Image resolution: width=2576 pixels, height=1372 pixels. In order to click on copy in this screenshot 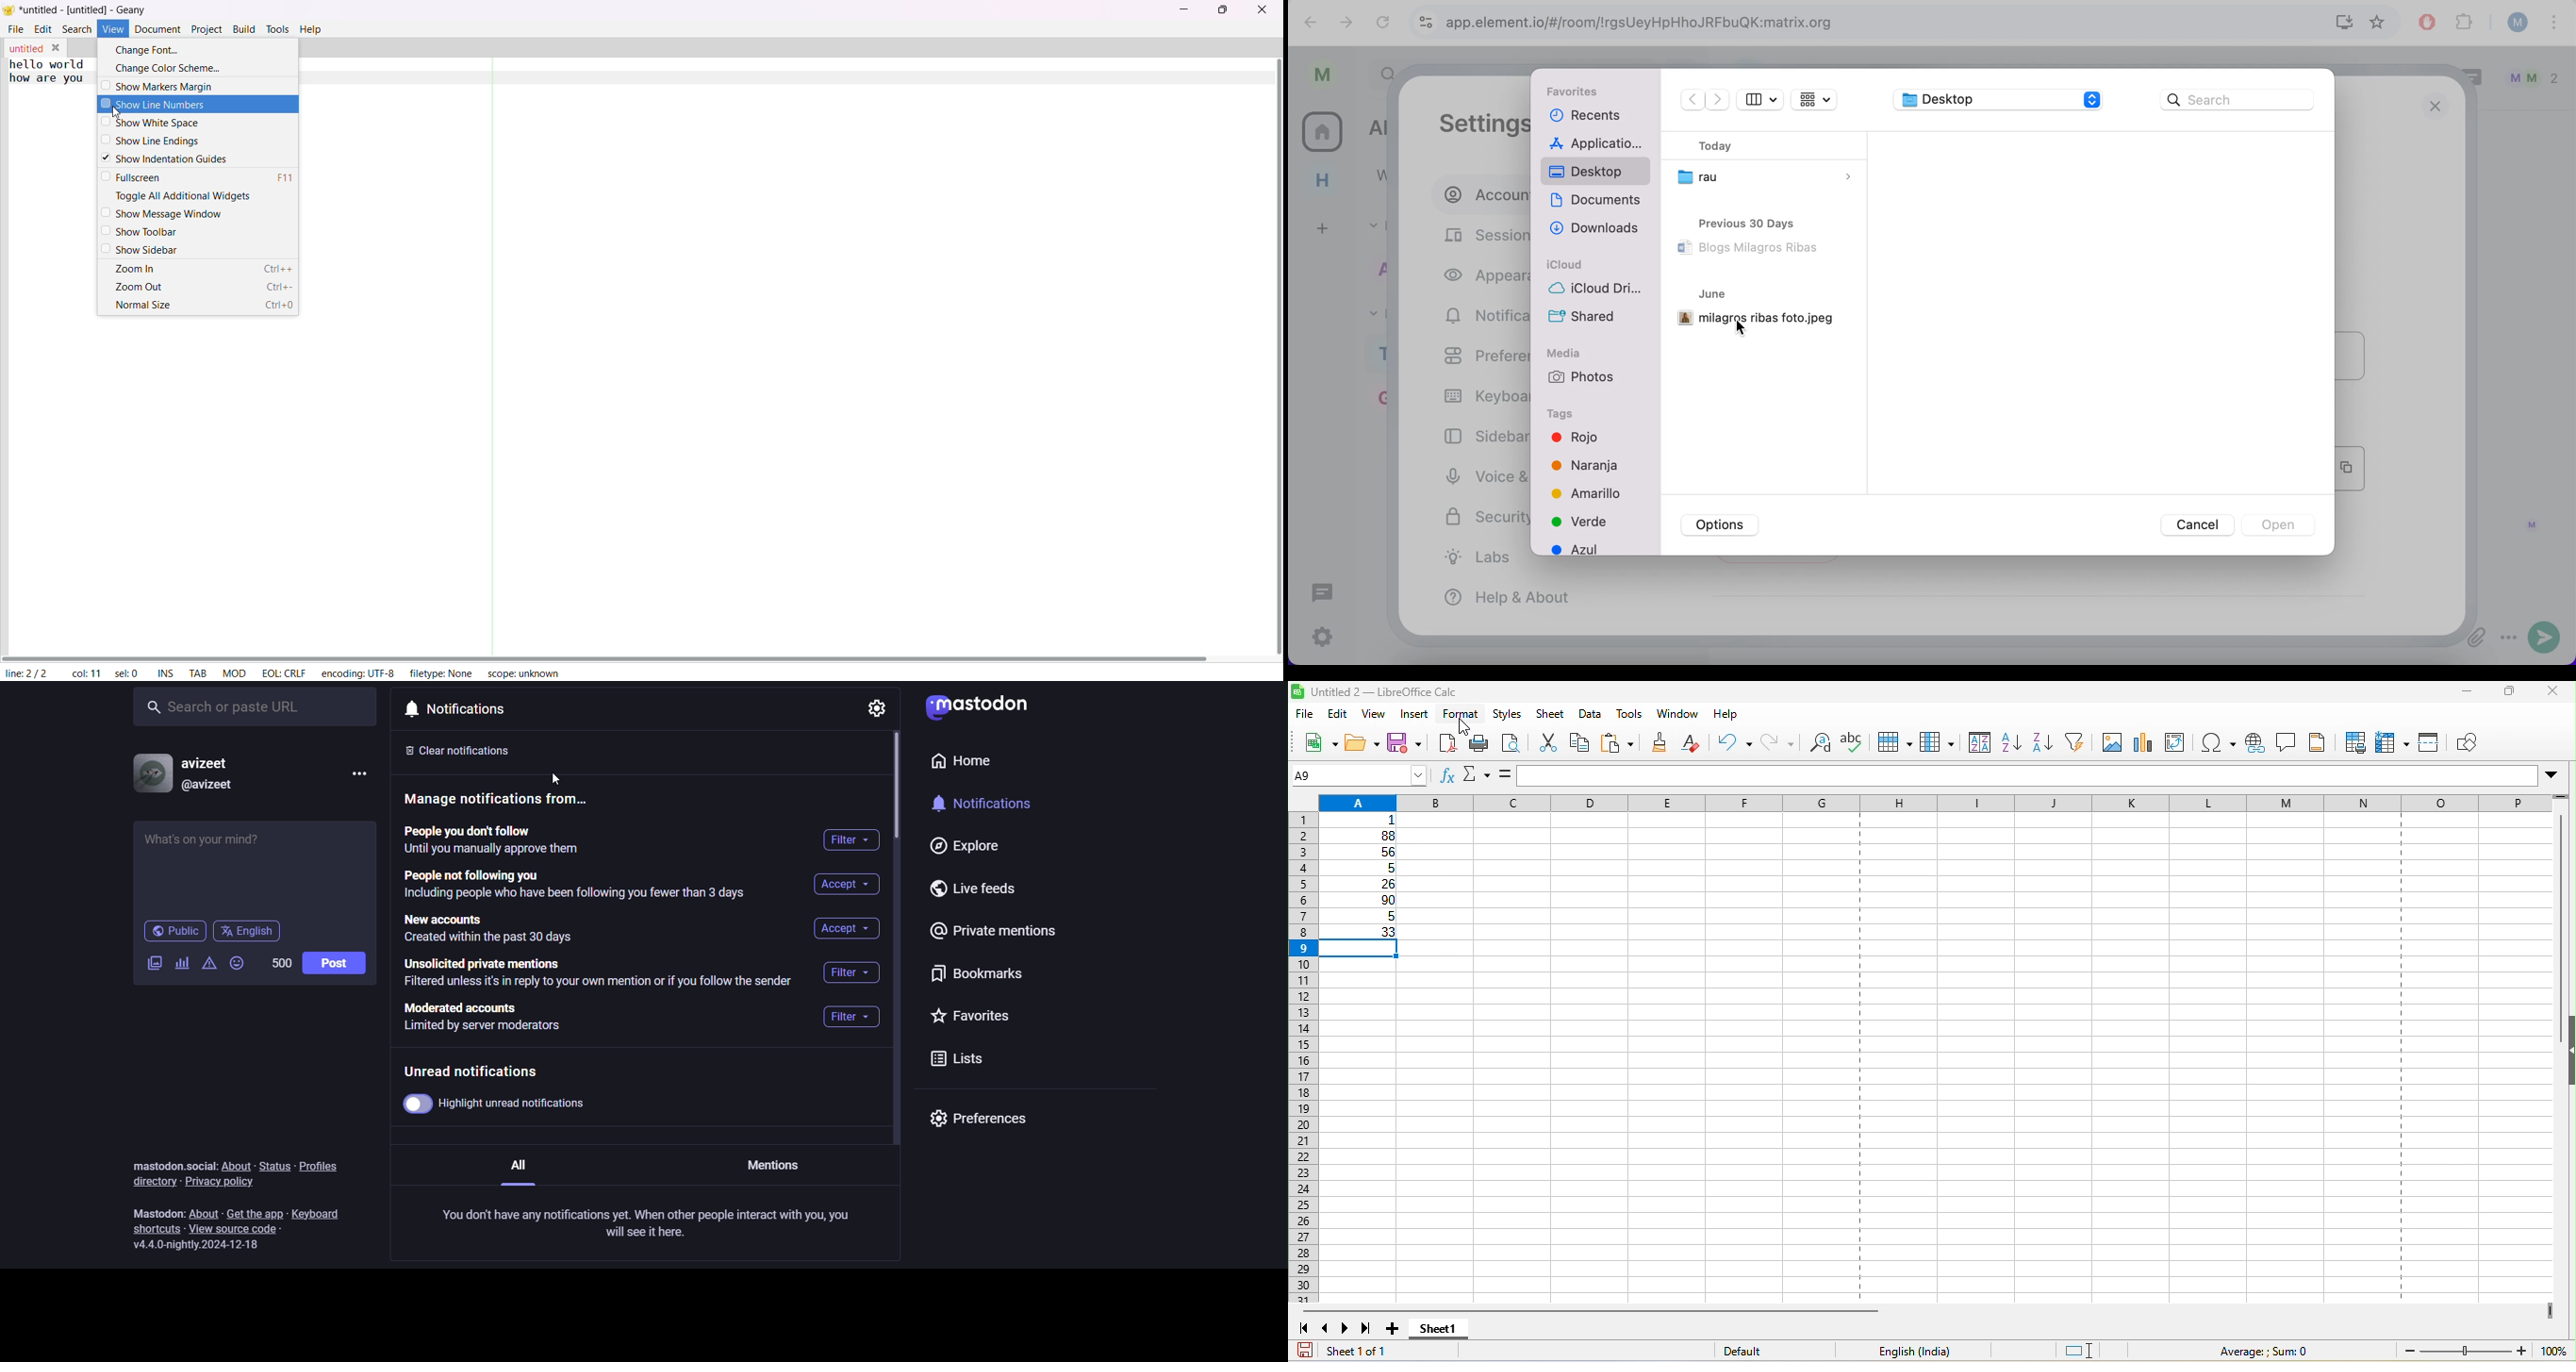, I will do `click(1579, 742)`.